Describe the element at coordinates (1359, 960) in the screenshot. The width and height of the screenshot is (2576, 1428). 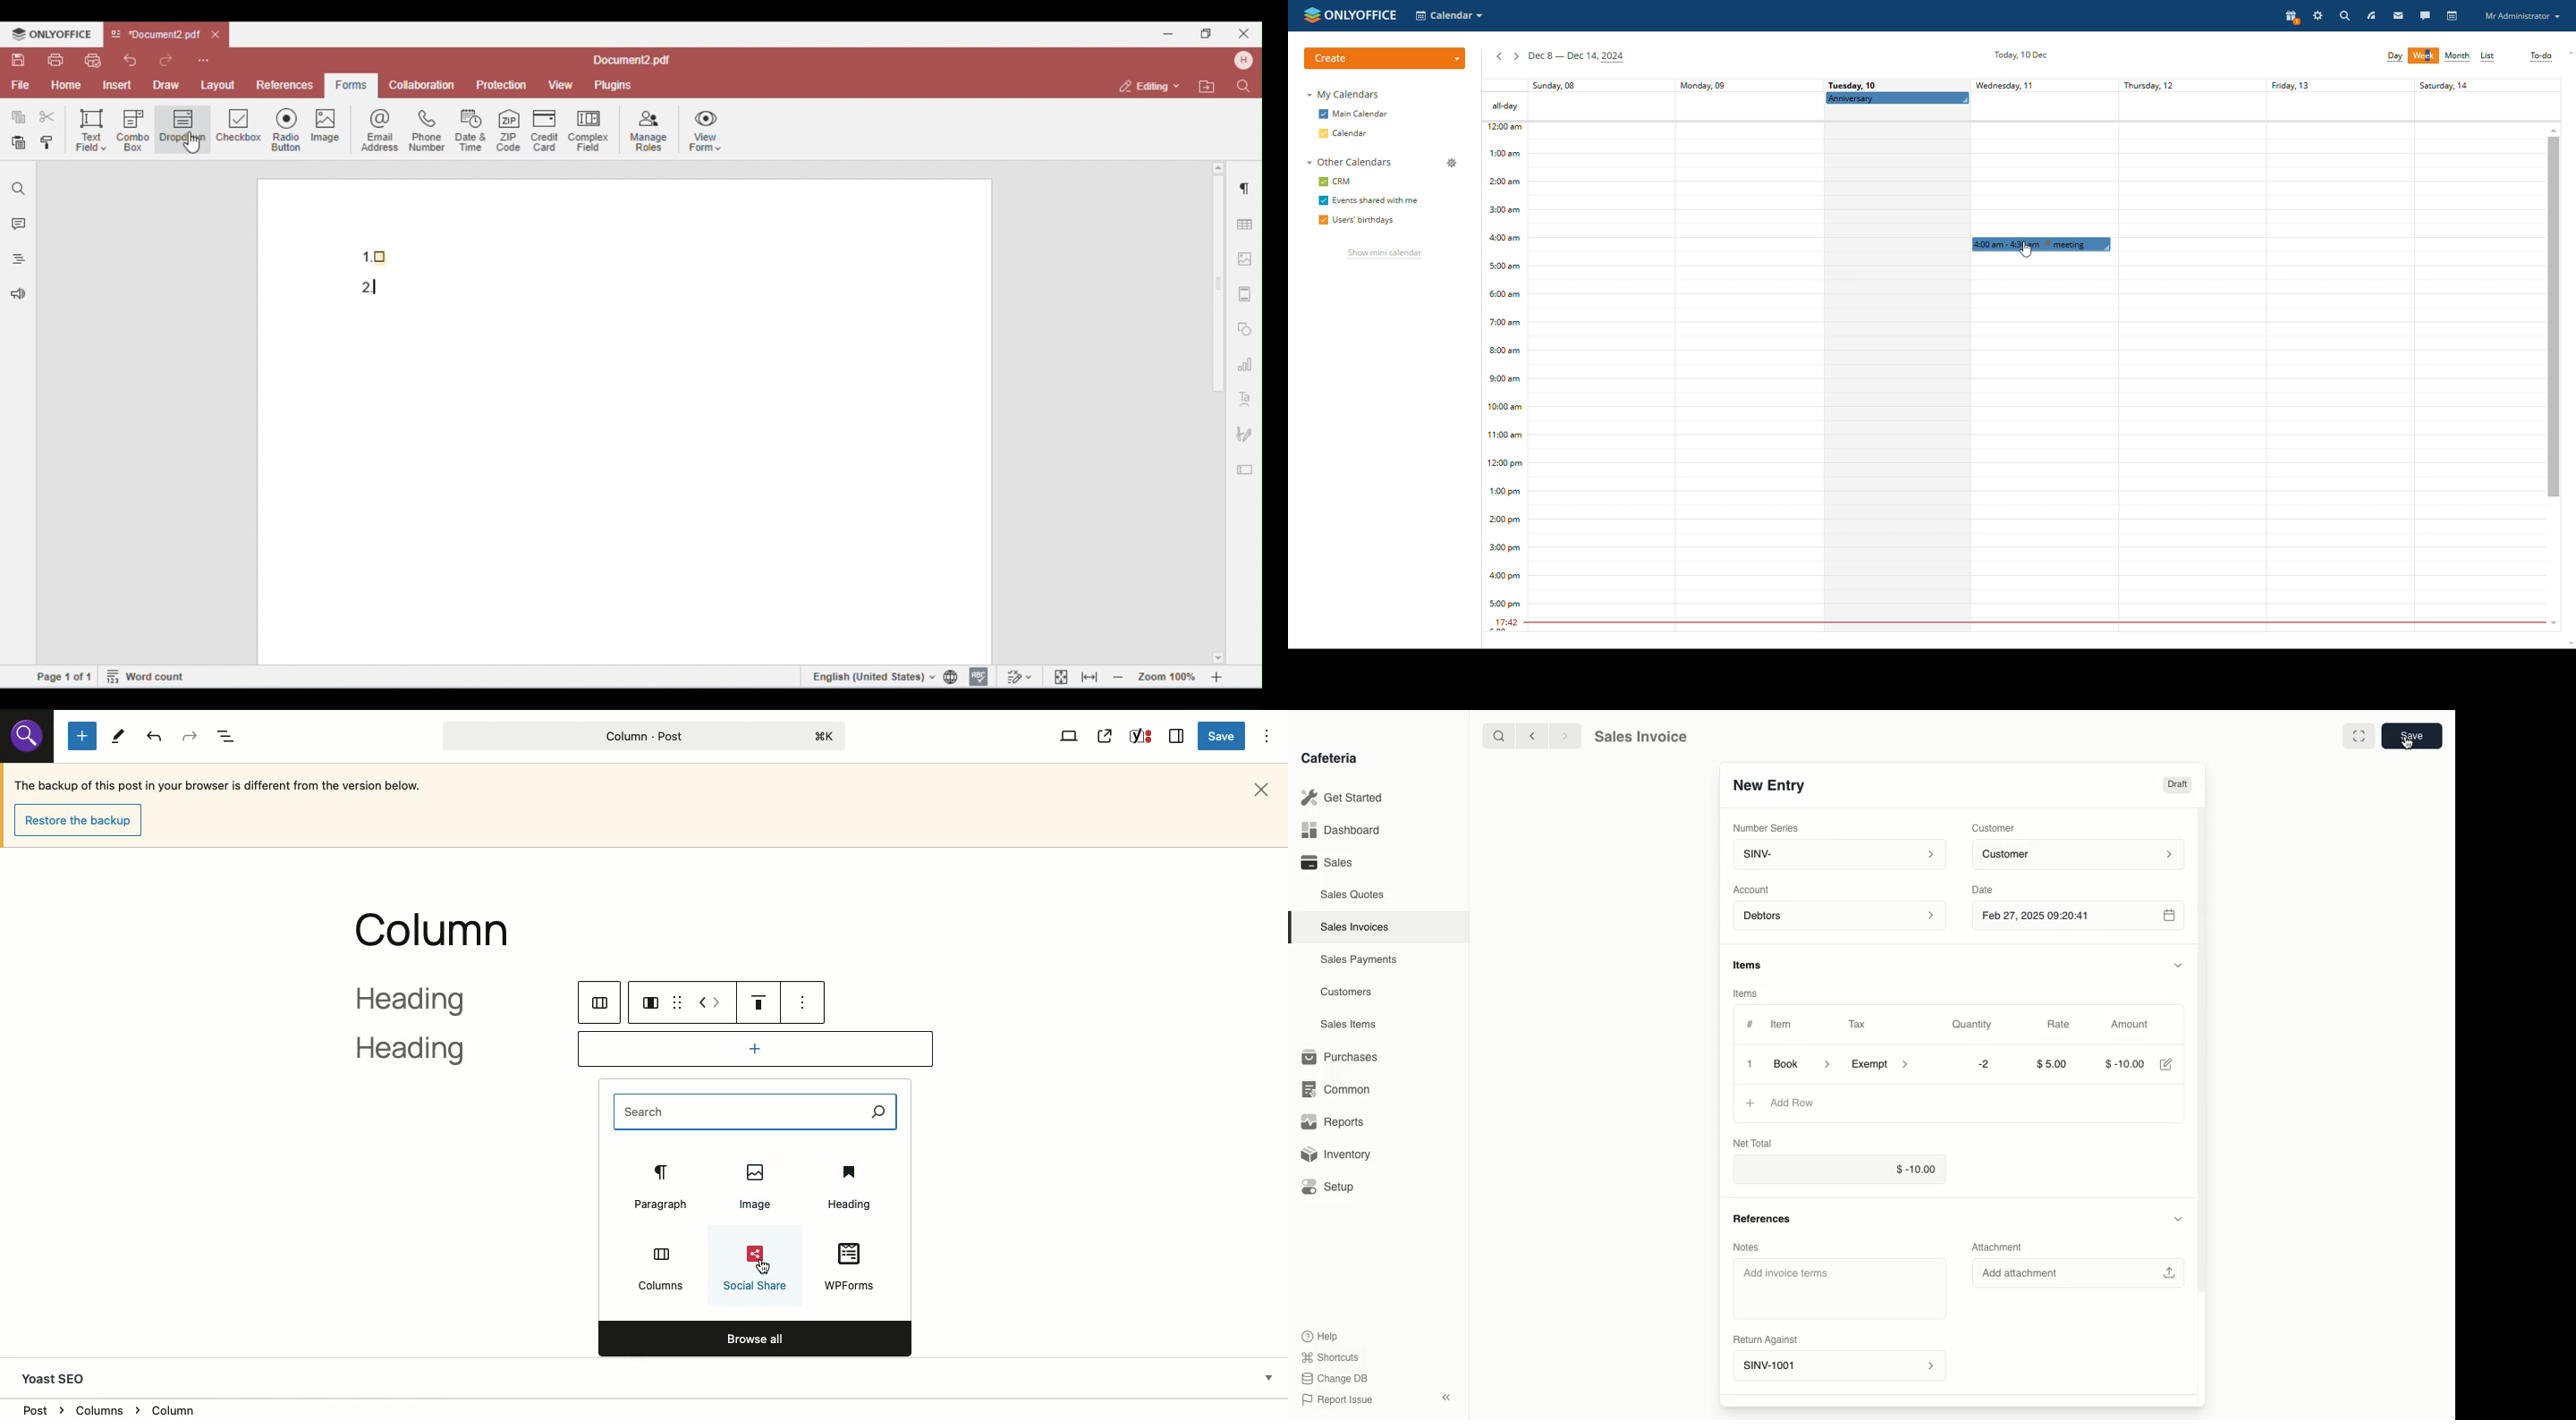
I see `Sales Payments` at that location.